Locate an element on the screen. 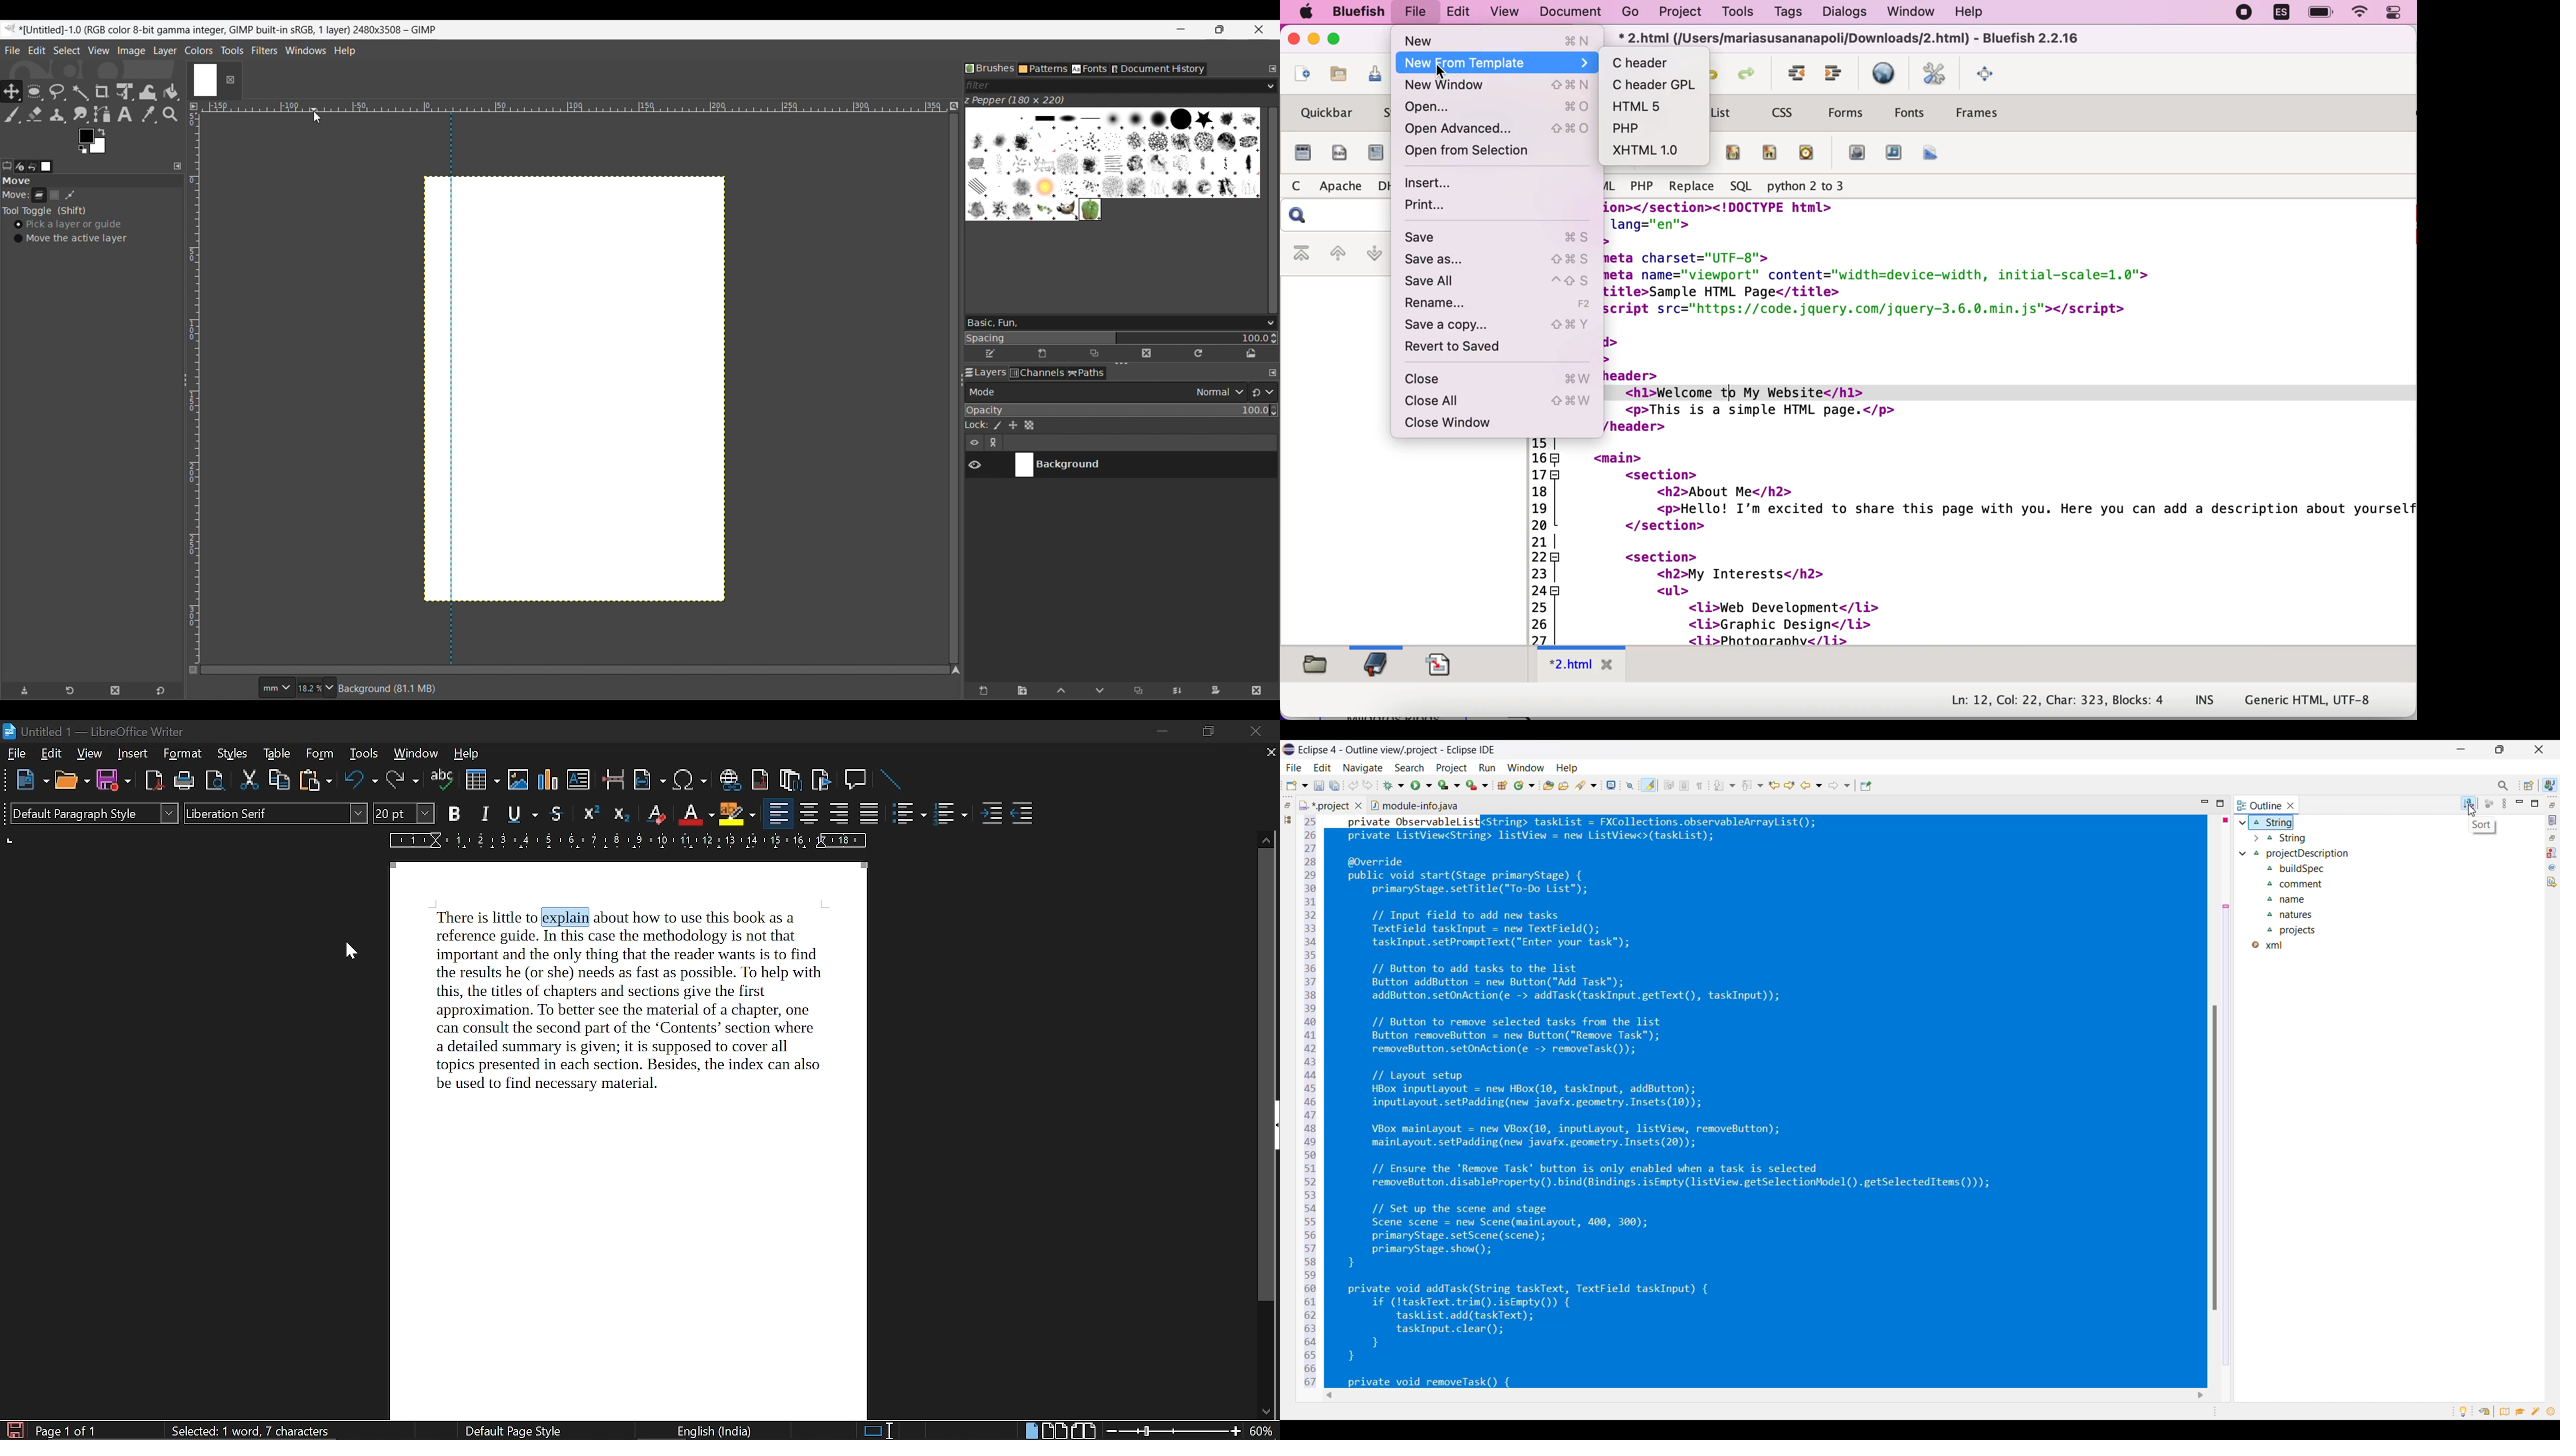 This screenshot has width=2576, height=1456. DH is located at coordinates (1384, 185).